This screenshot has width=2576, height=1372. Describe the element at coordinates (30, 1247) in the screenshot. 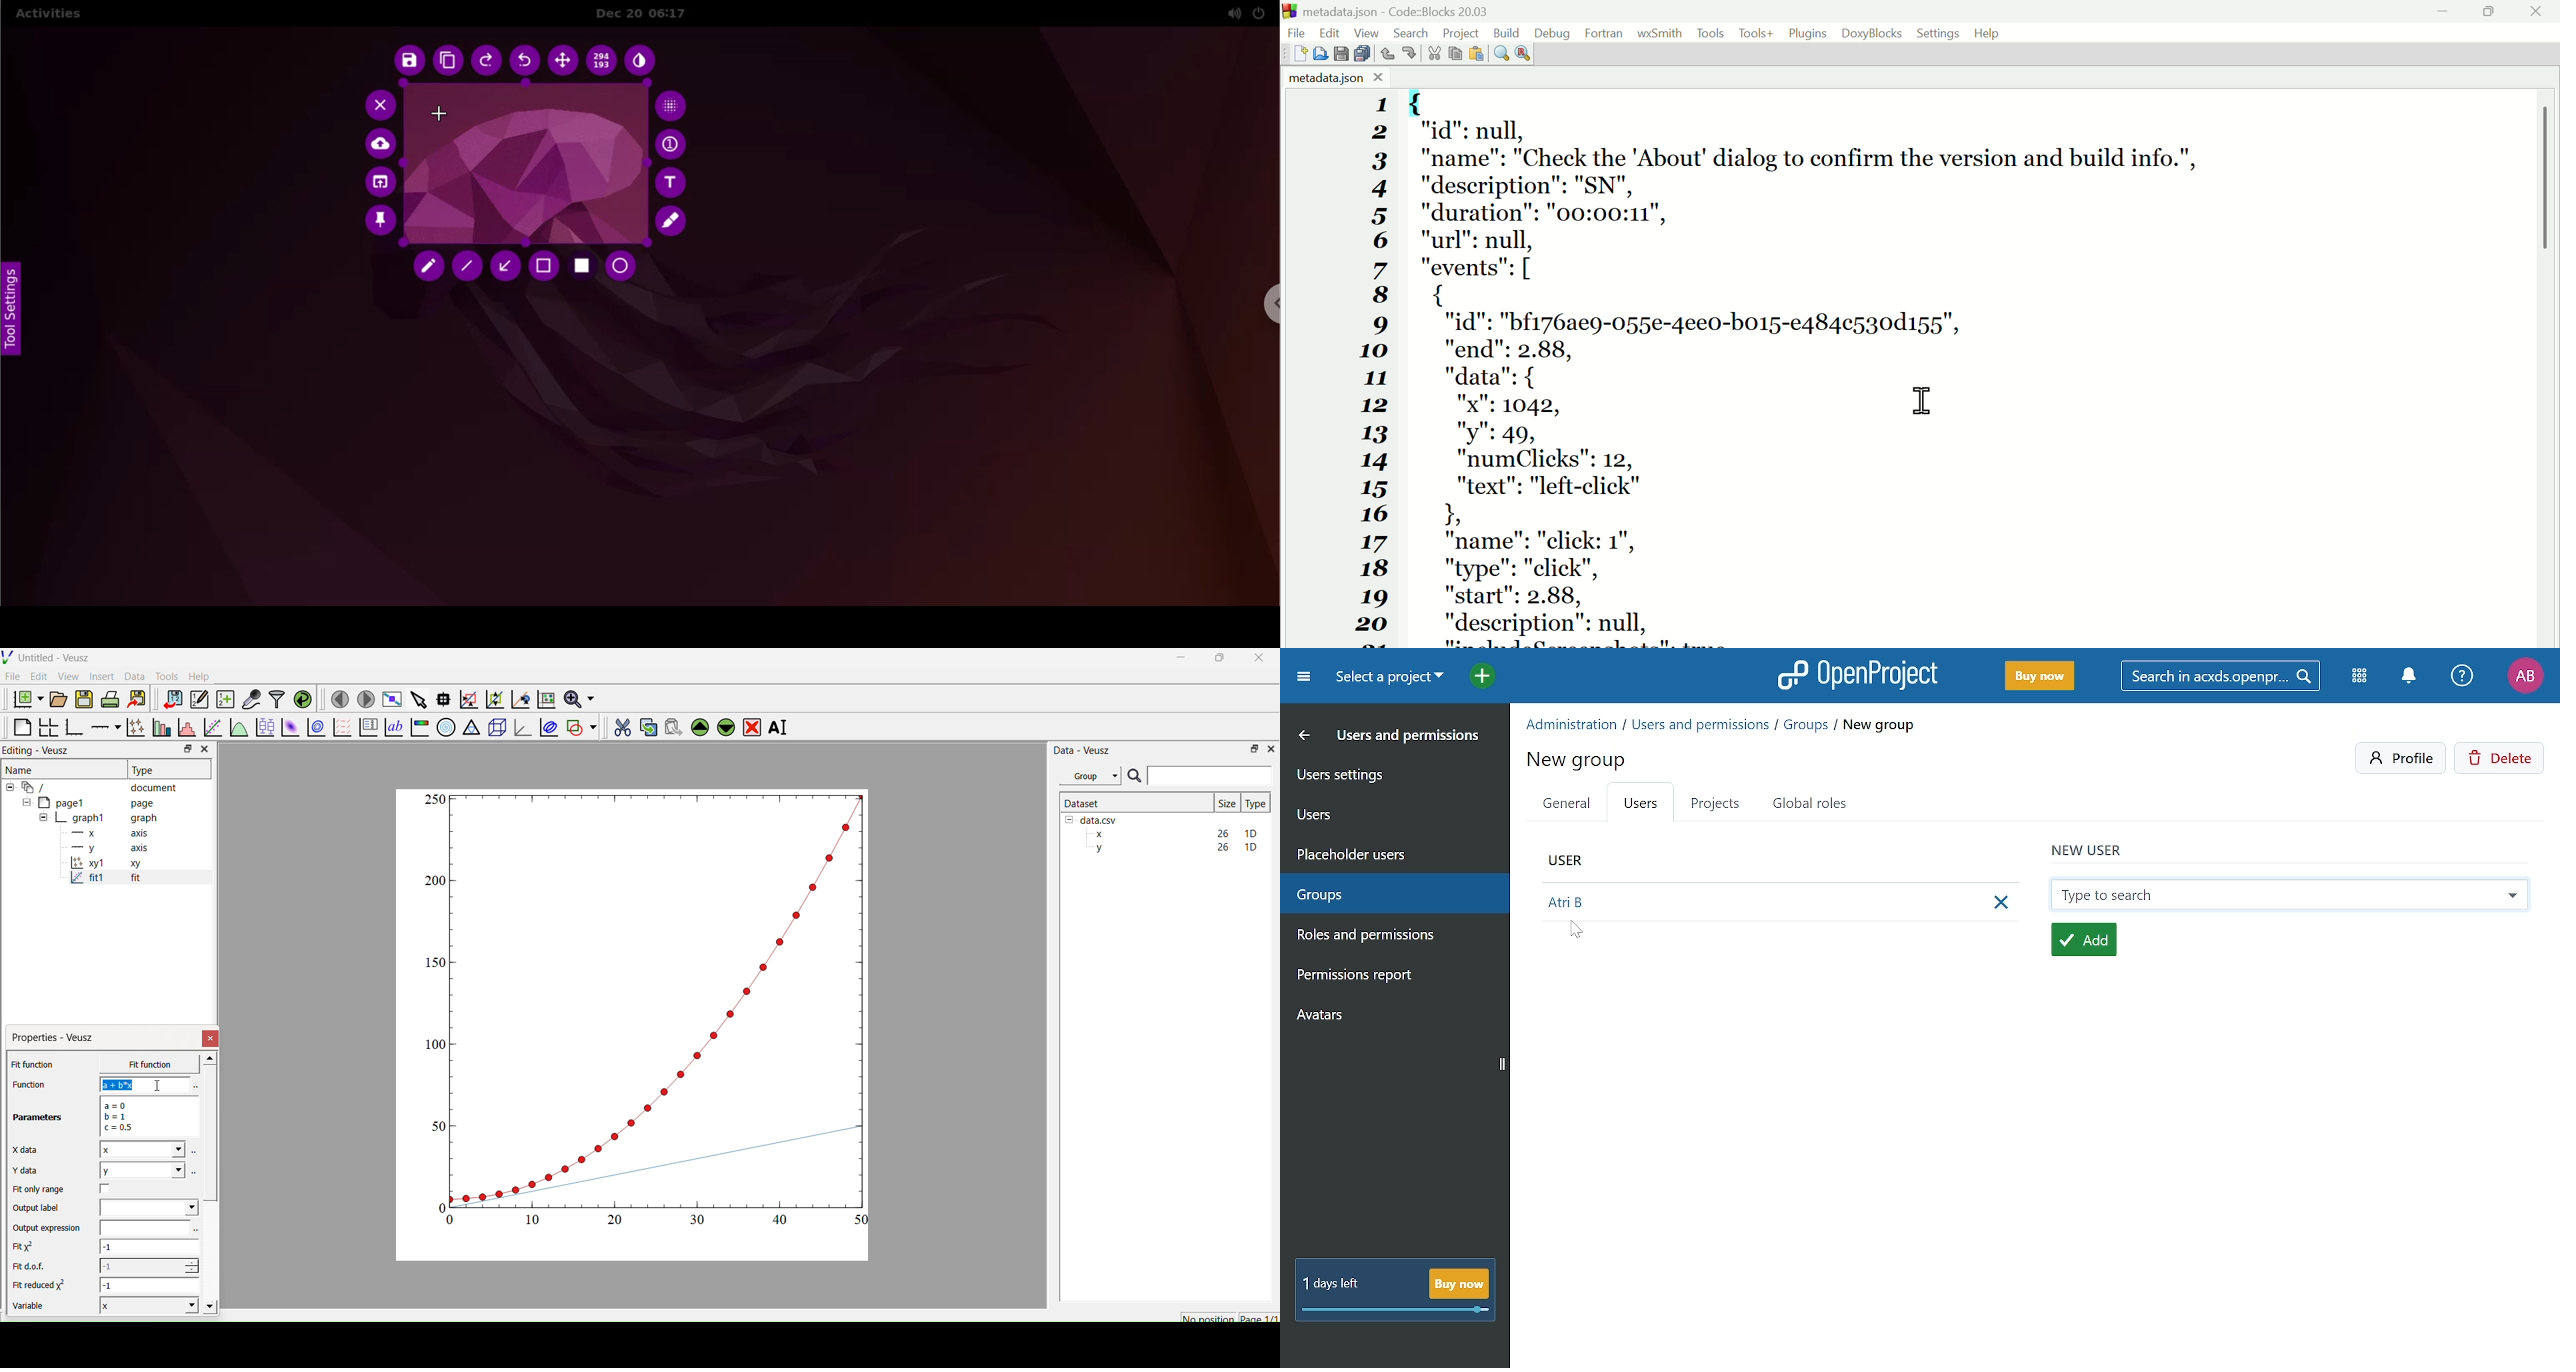

I see `Fit x^2` at that location.